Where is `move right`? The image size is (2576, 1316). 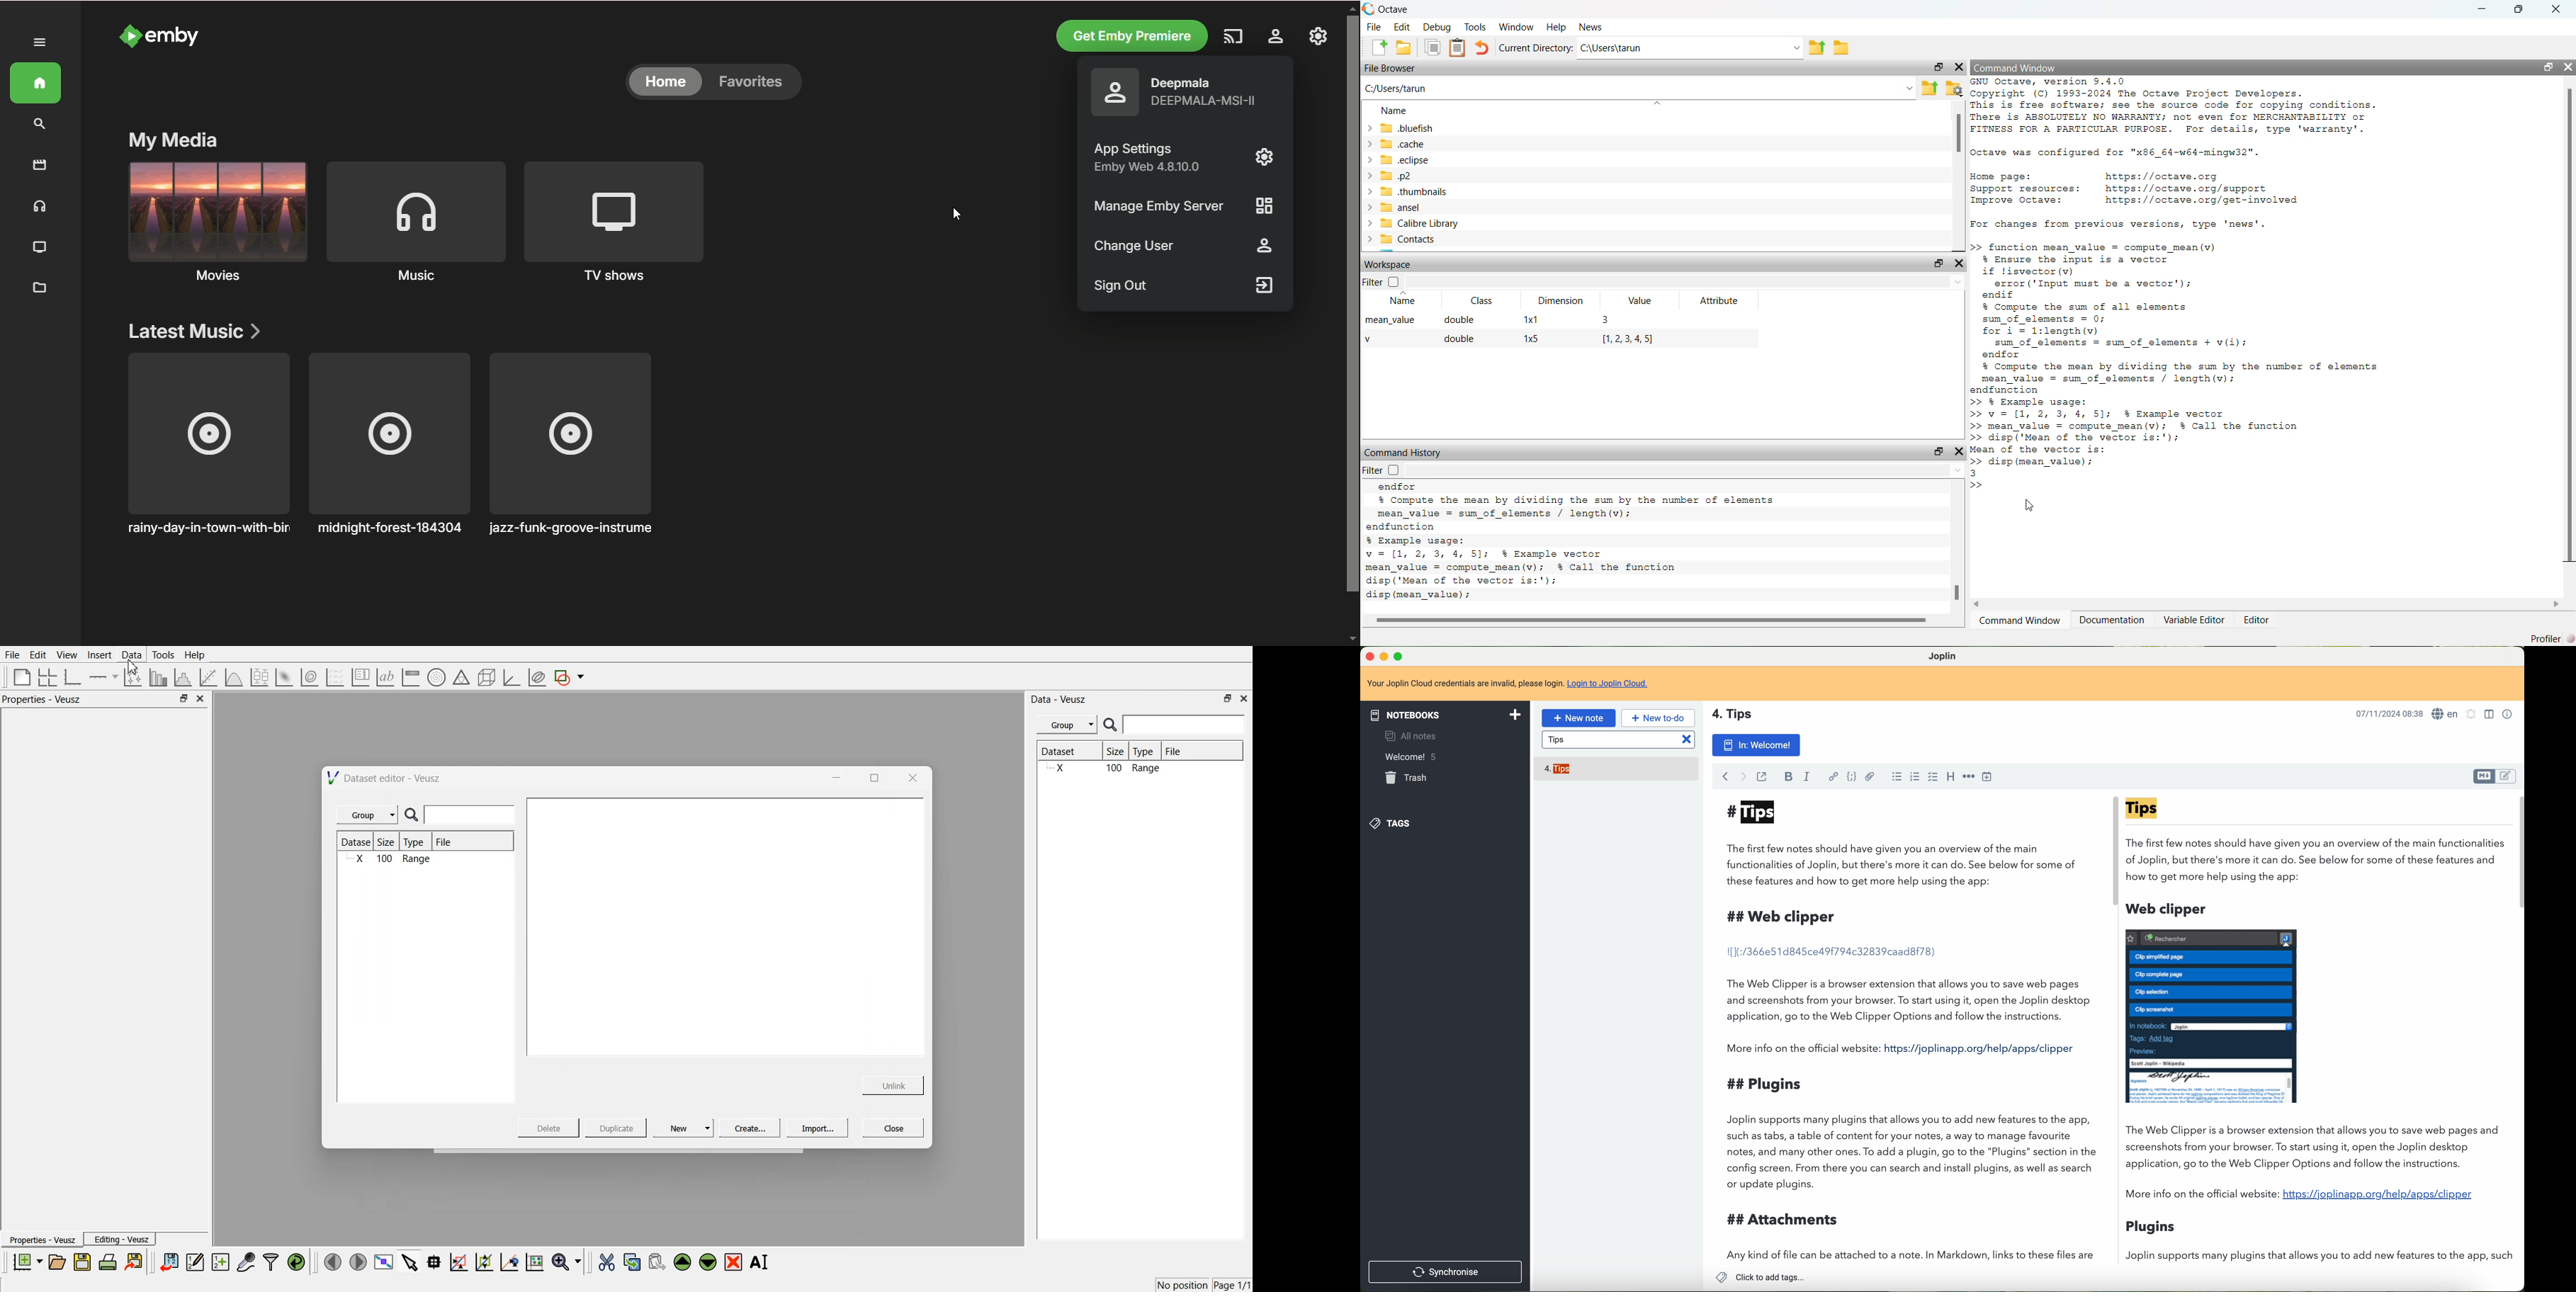
move right is located at coordinates (358, 1261).